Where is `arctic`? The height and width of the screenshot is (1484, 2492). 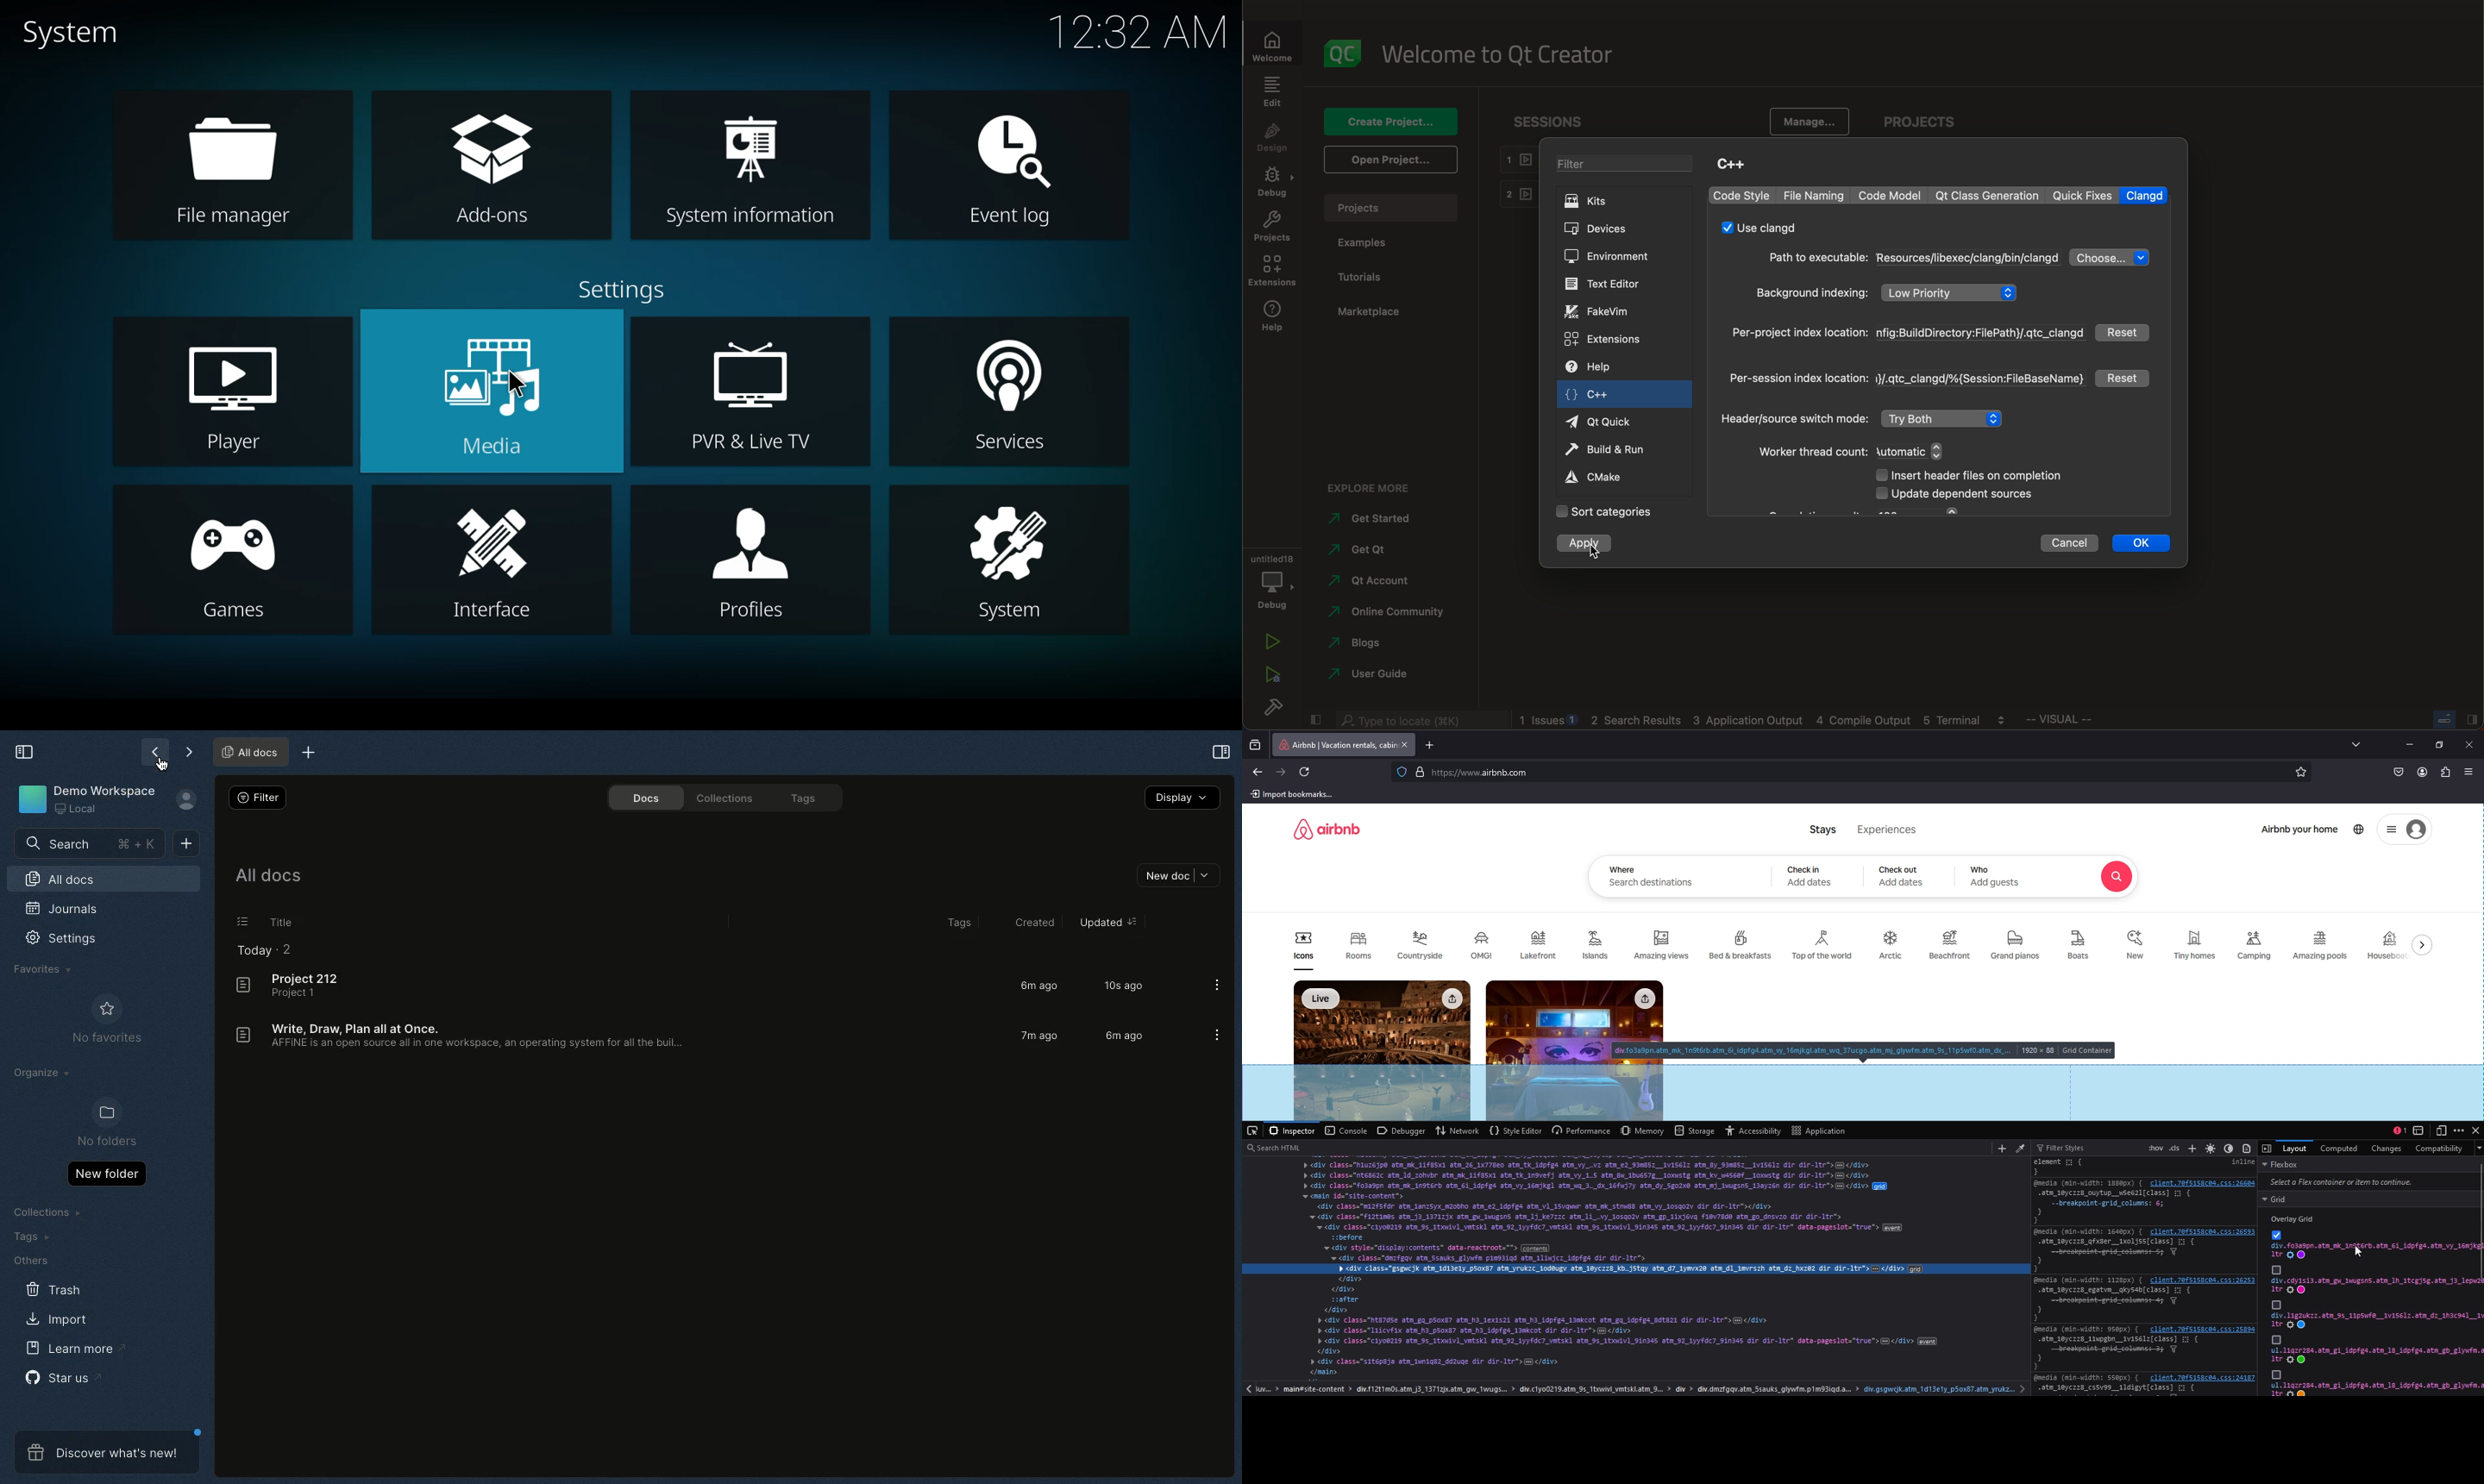 arctic is located at coordinates (1892, 946).